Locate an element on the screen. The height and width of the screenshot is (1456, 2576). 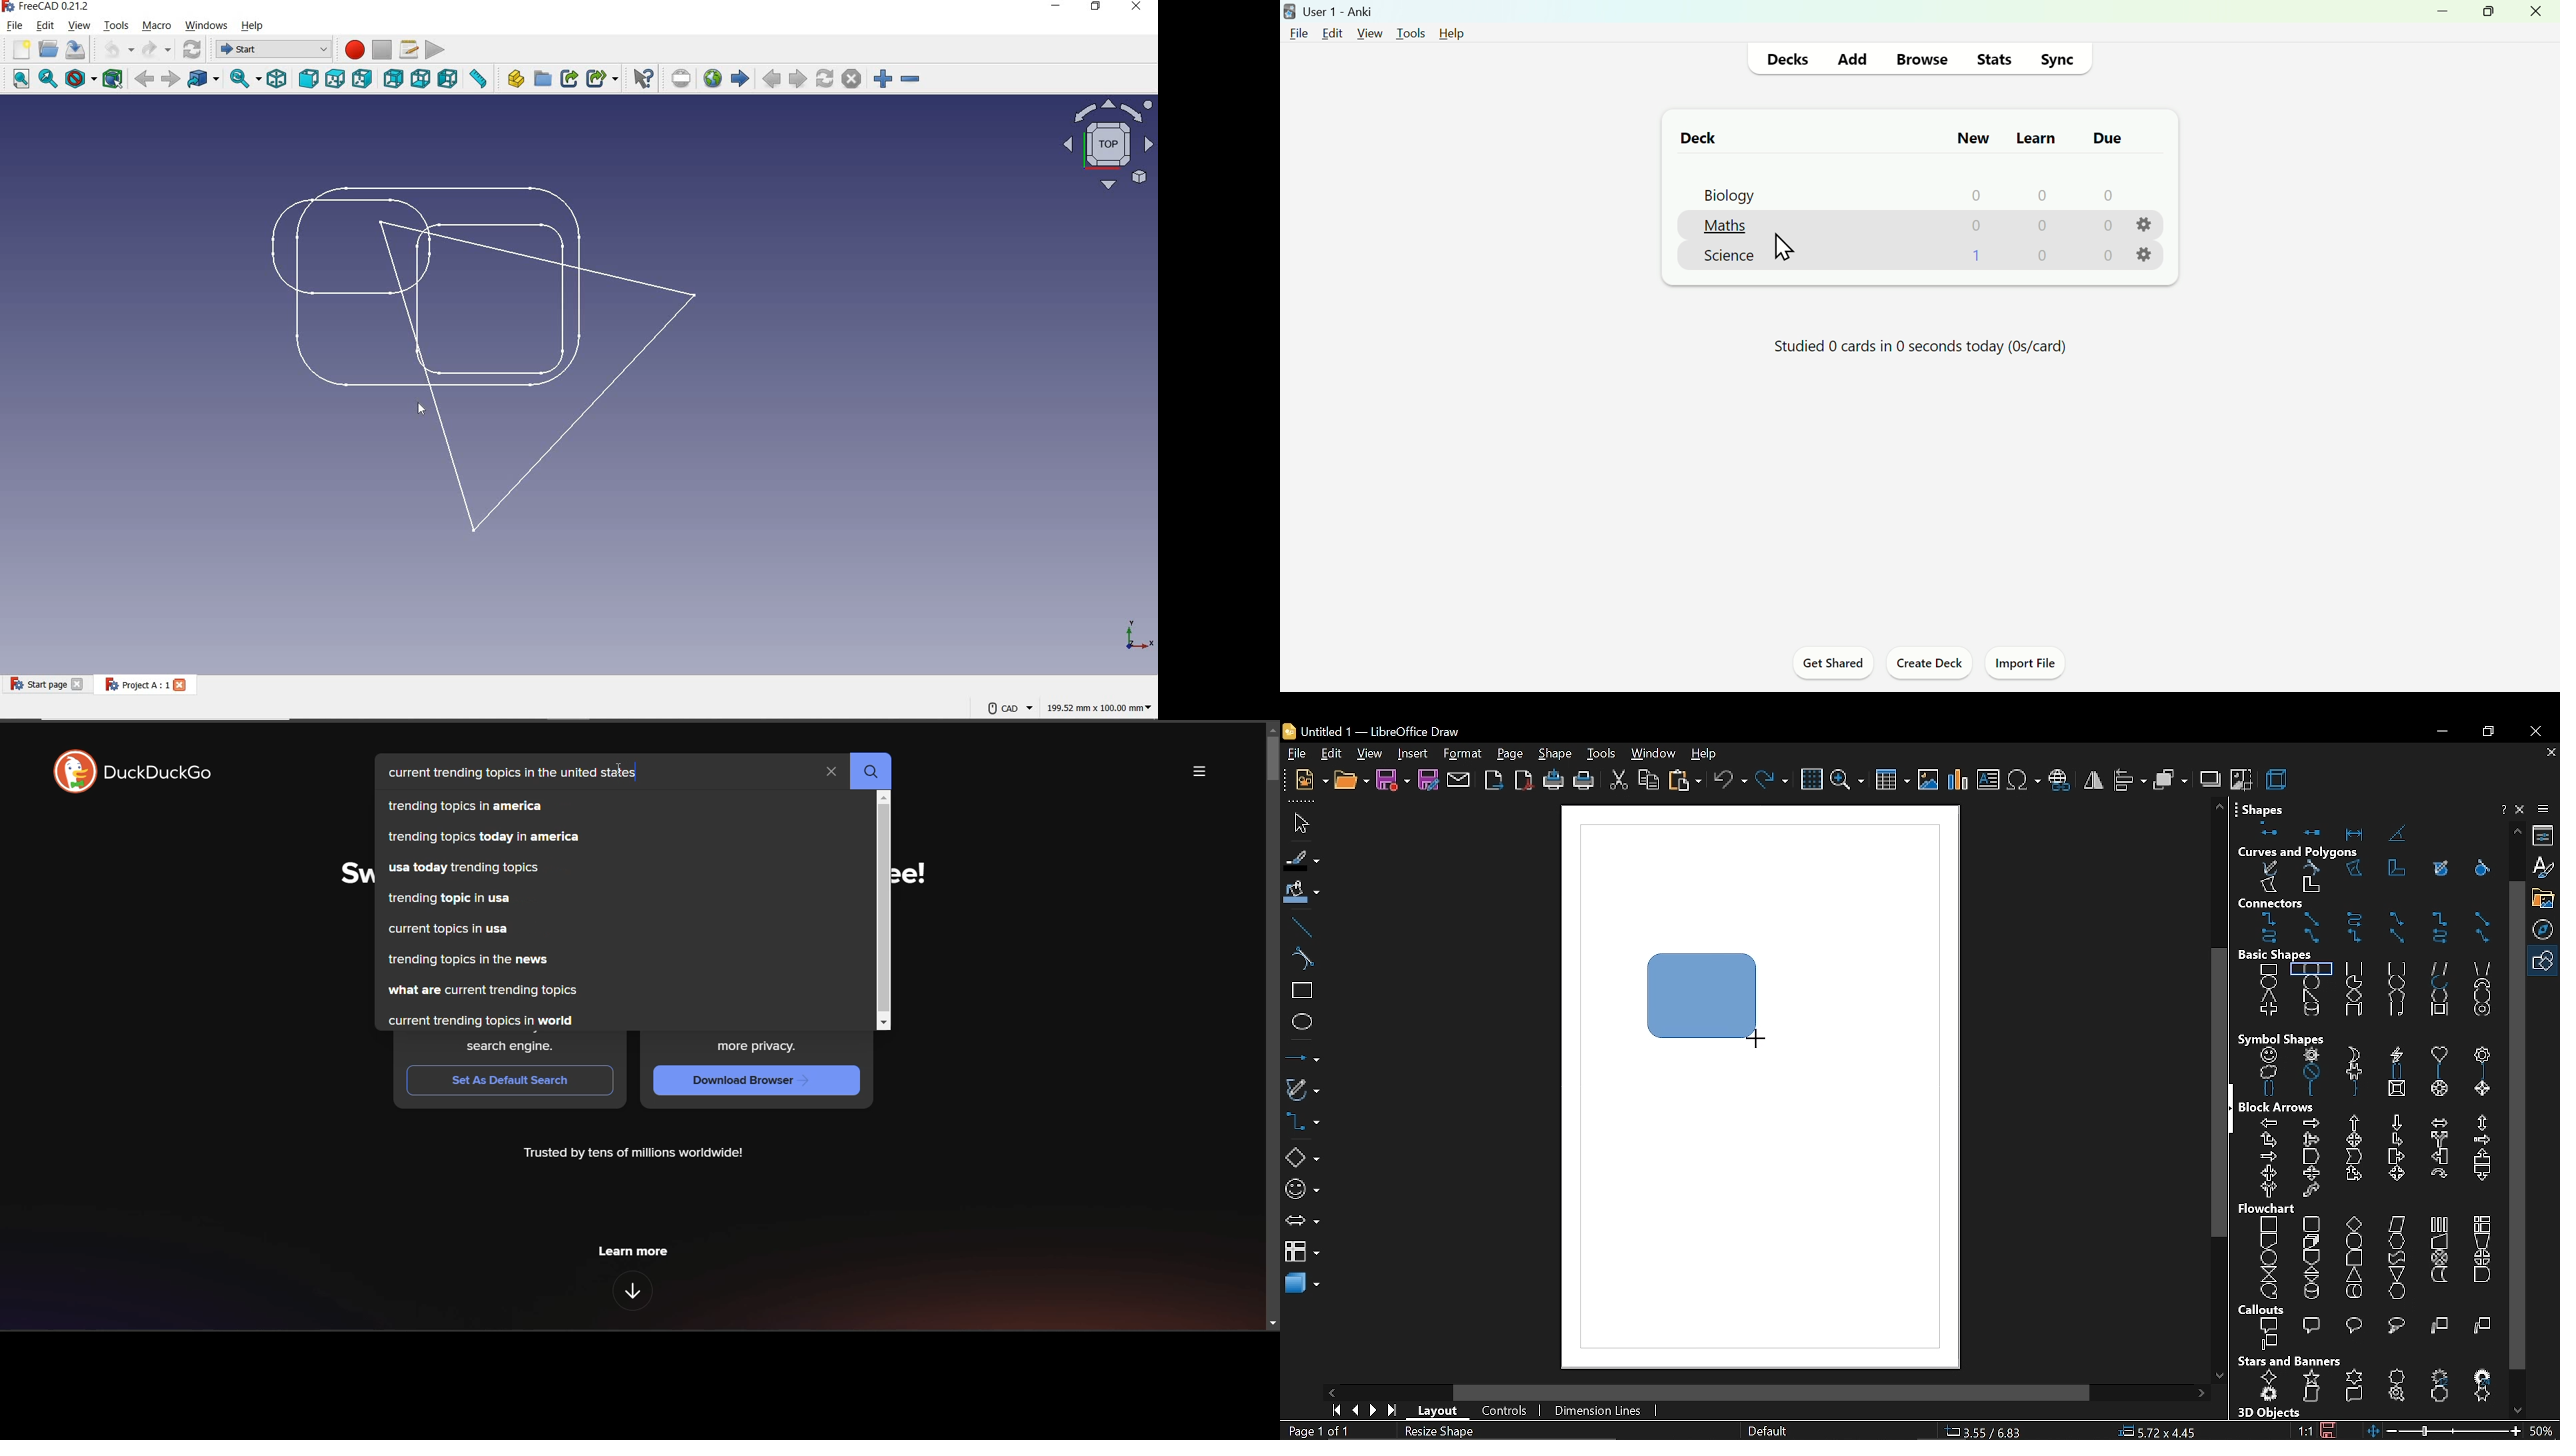
shape is located at coordinates (1557, 755).